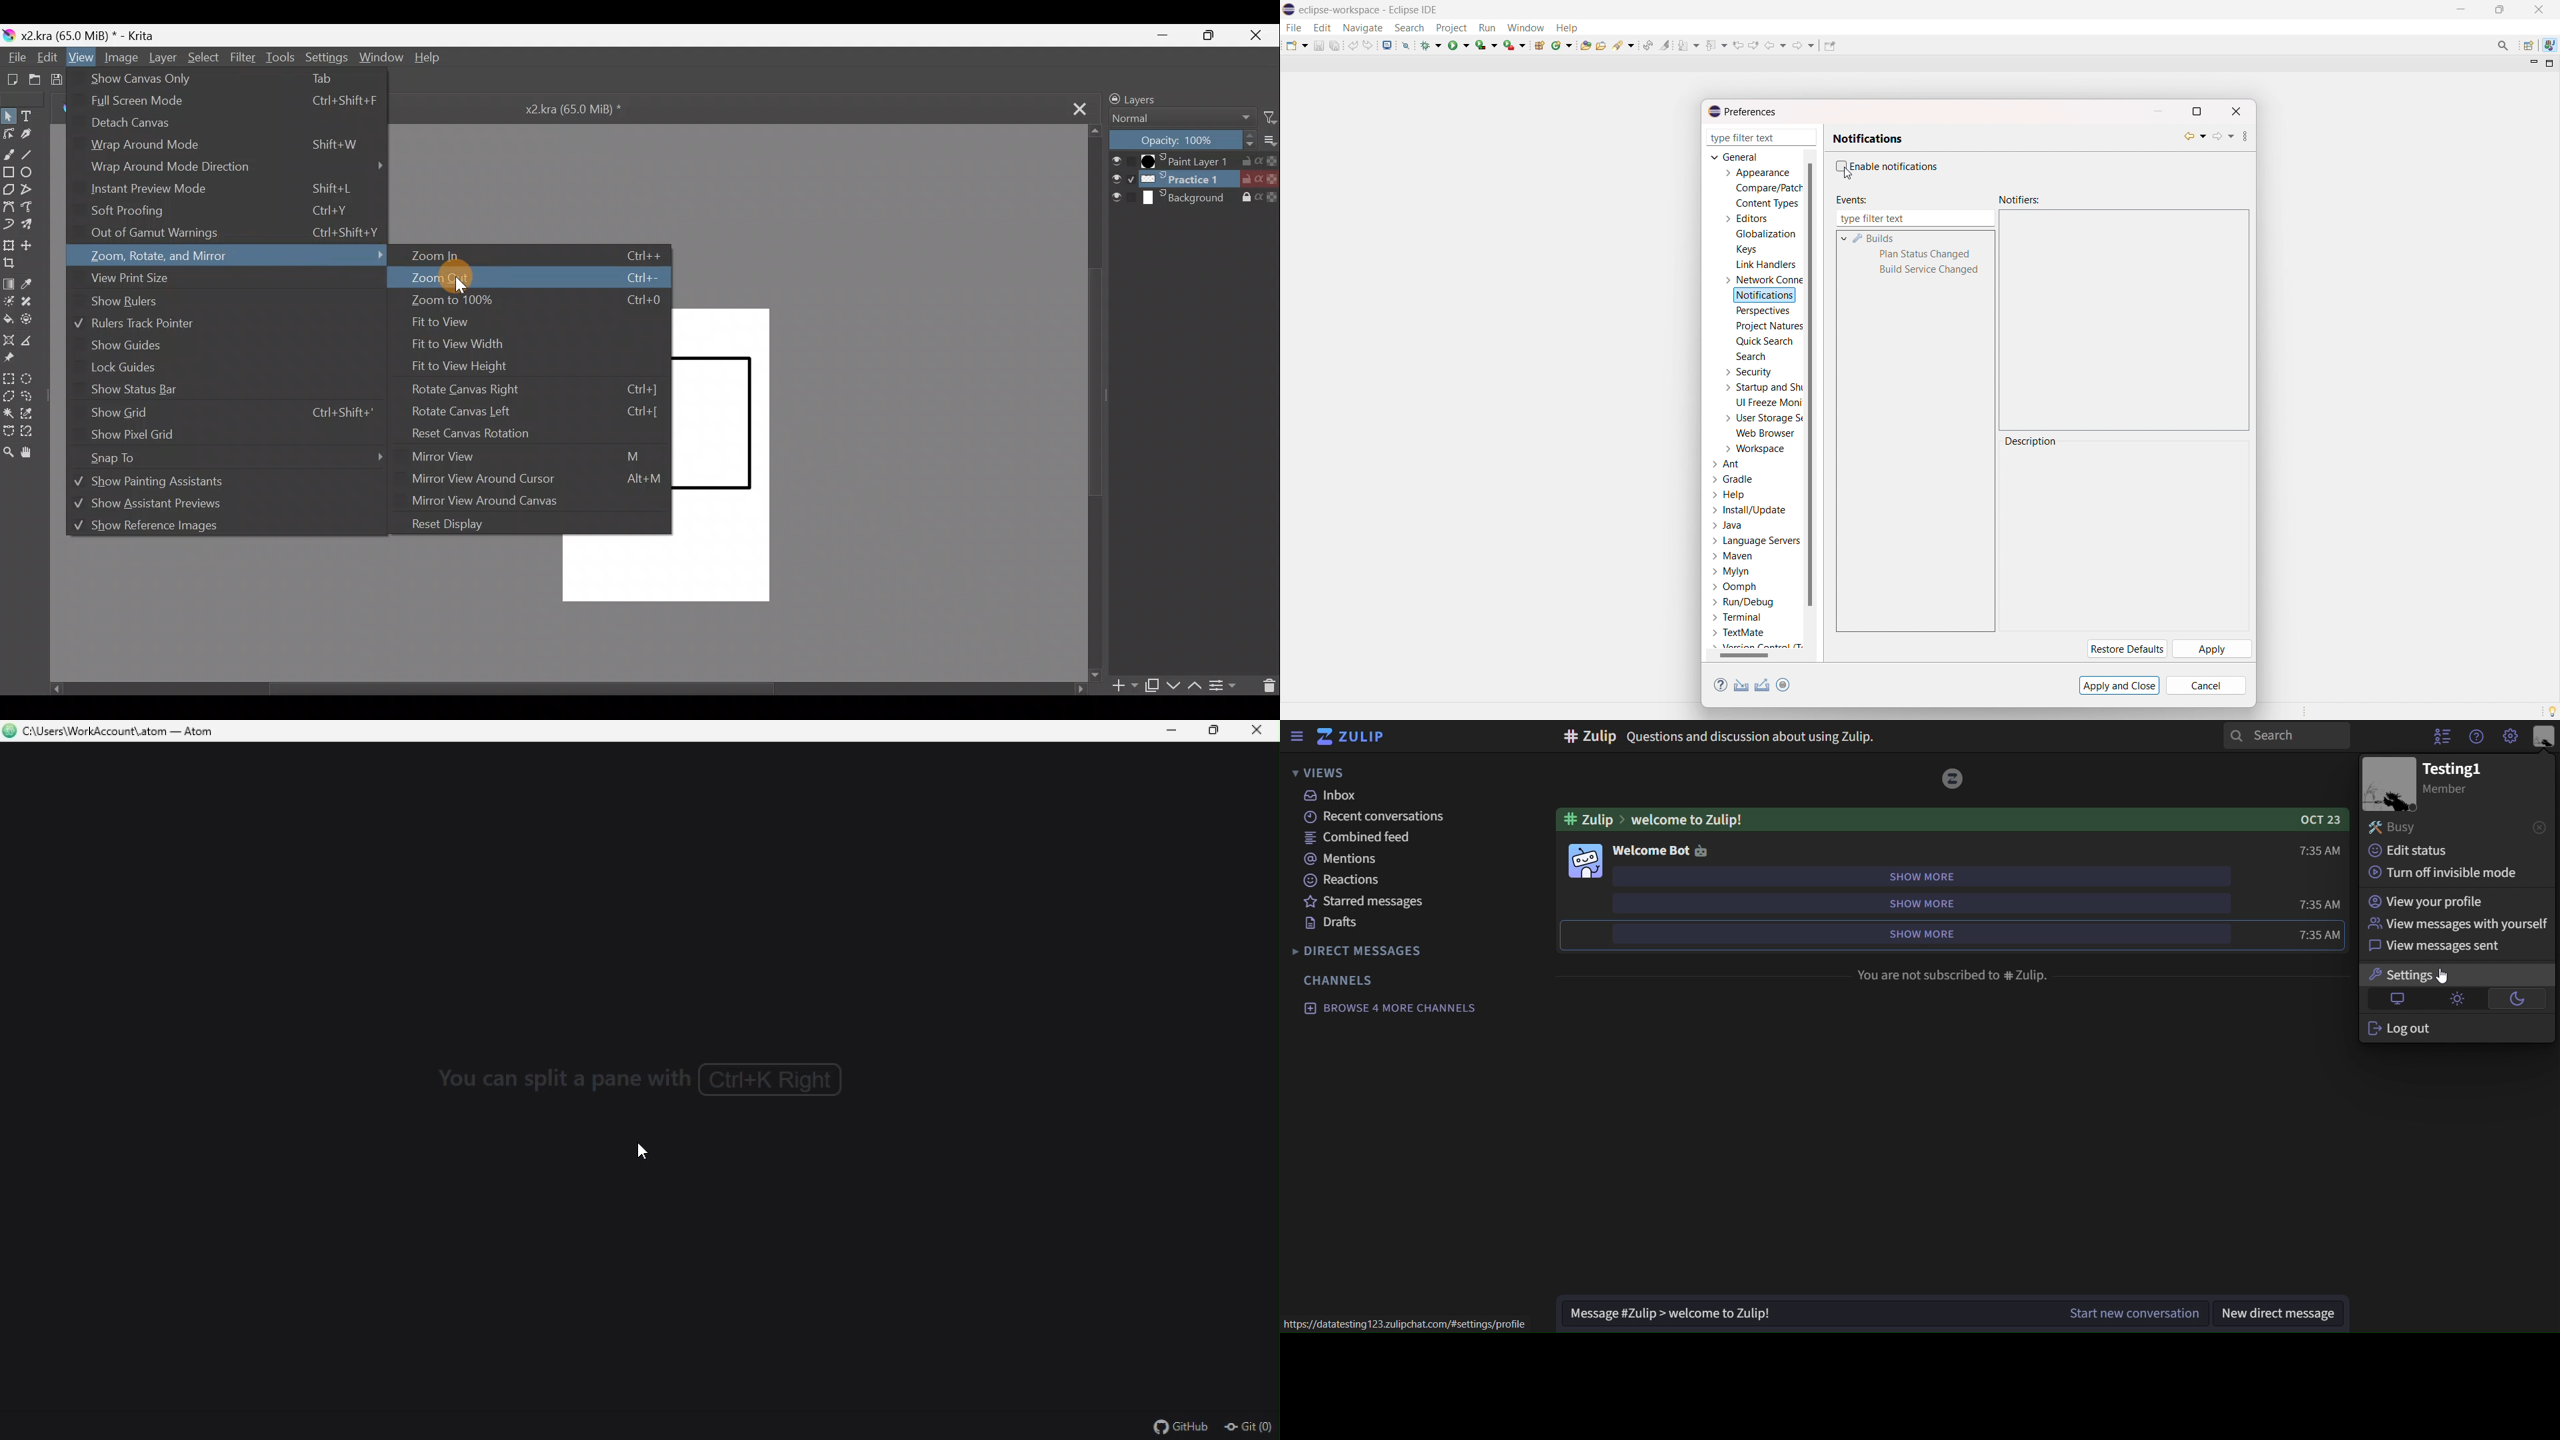  I want to click on new java class, so click(1563, 45).